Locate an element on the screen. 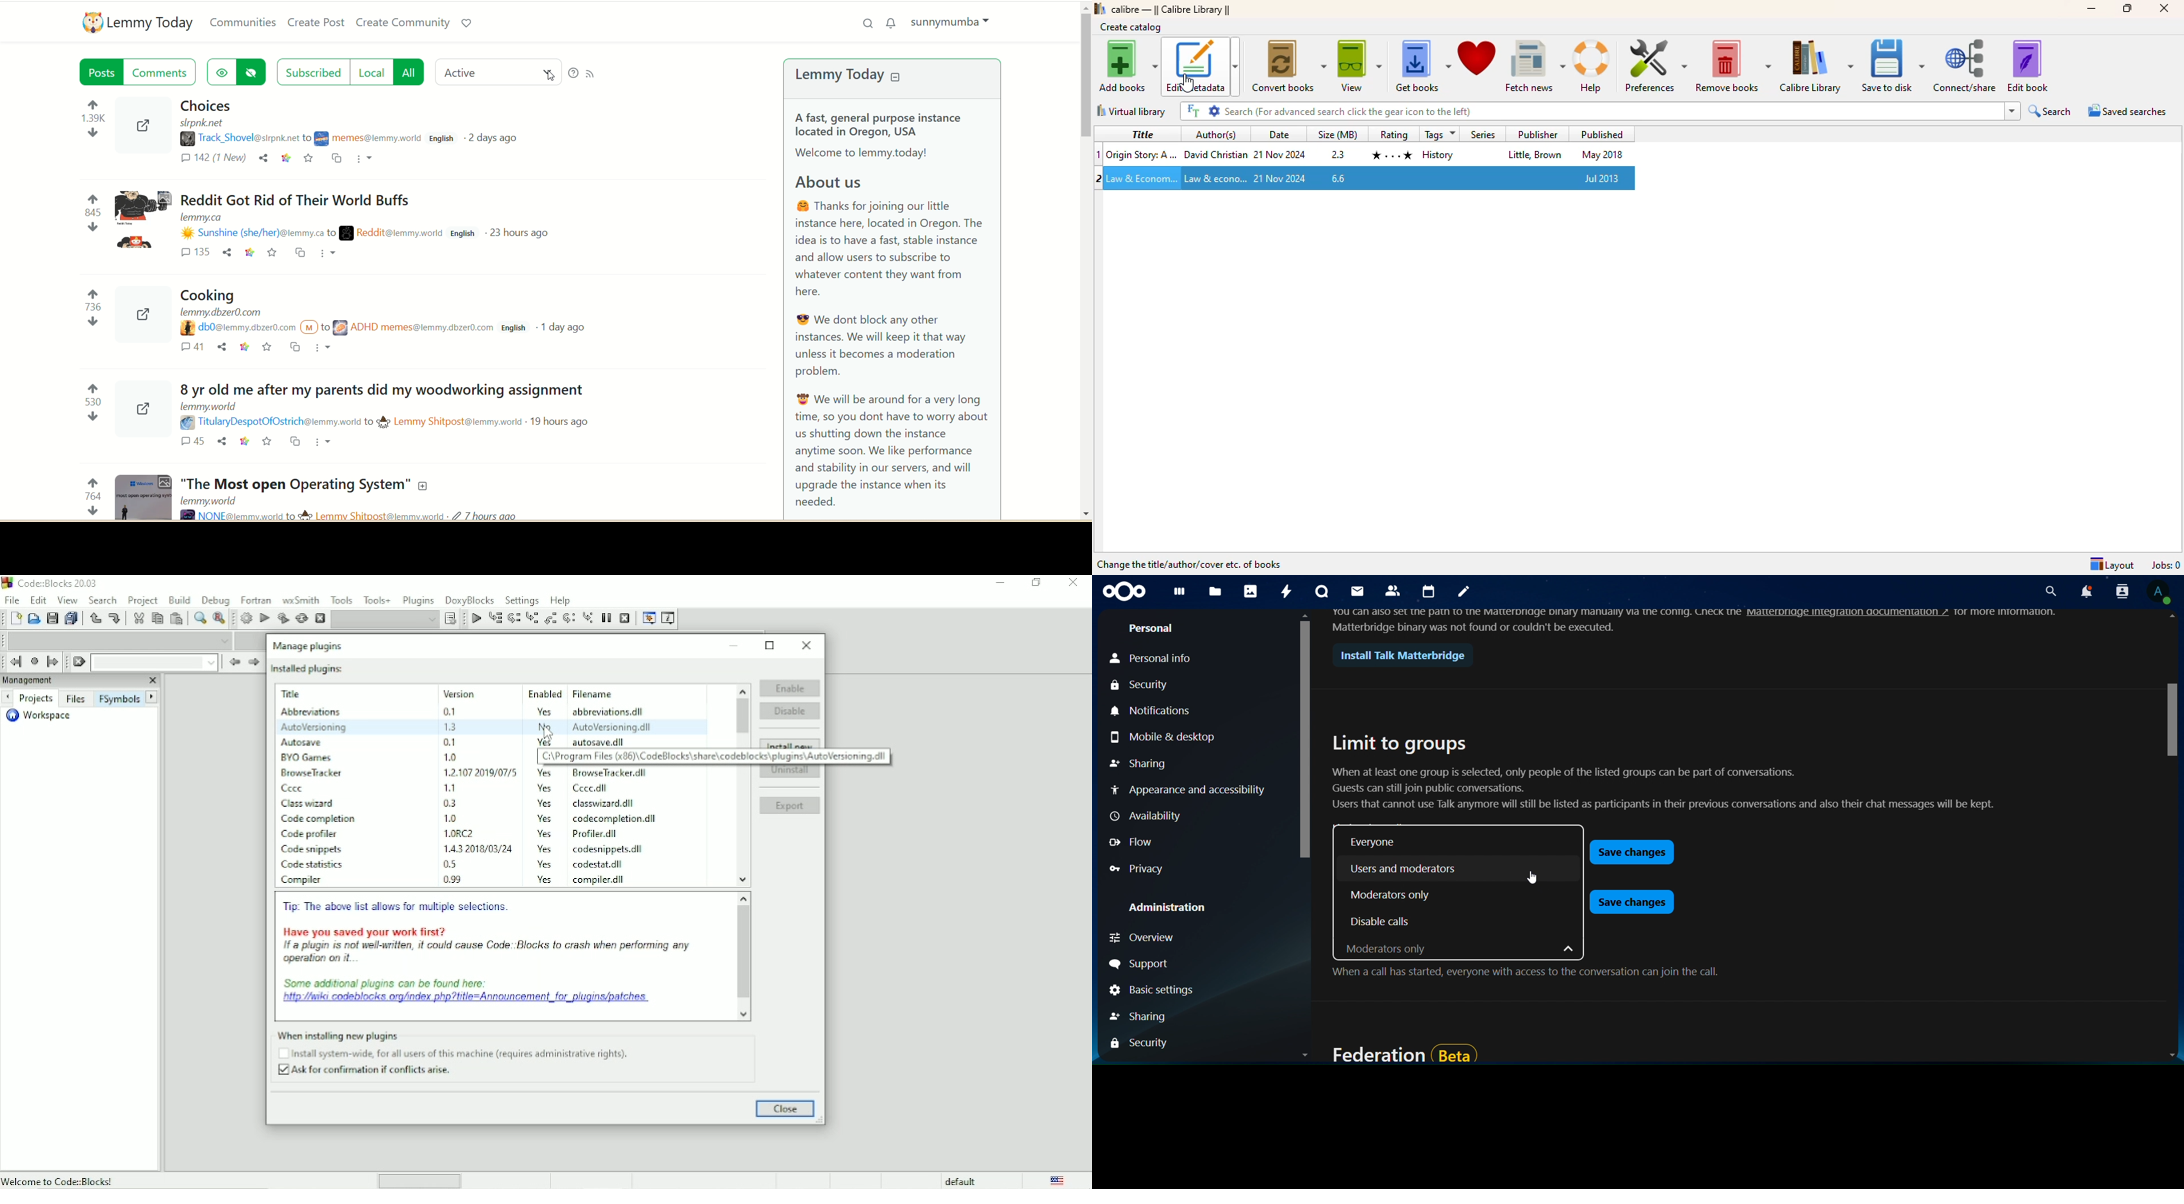 The width and height of the screenshot is (2184, 1204). Various info is located at coordinates (669, 619).